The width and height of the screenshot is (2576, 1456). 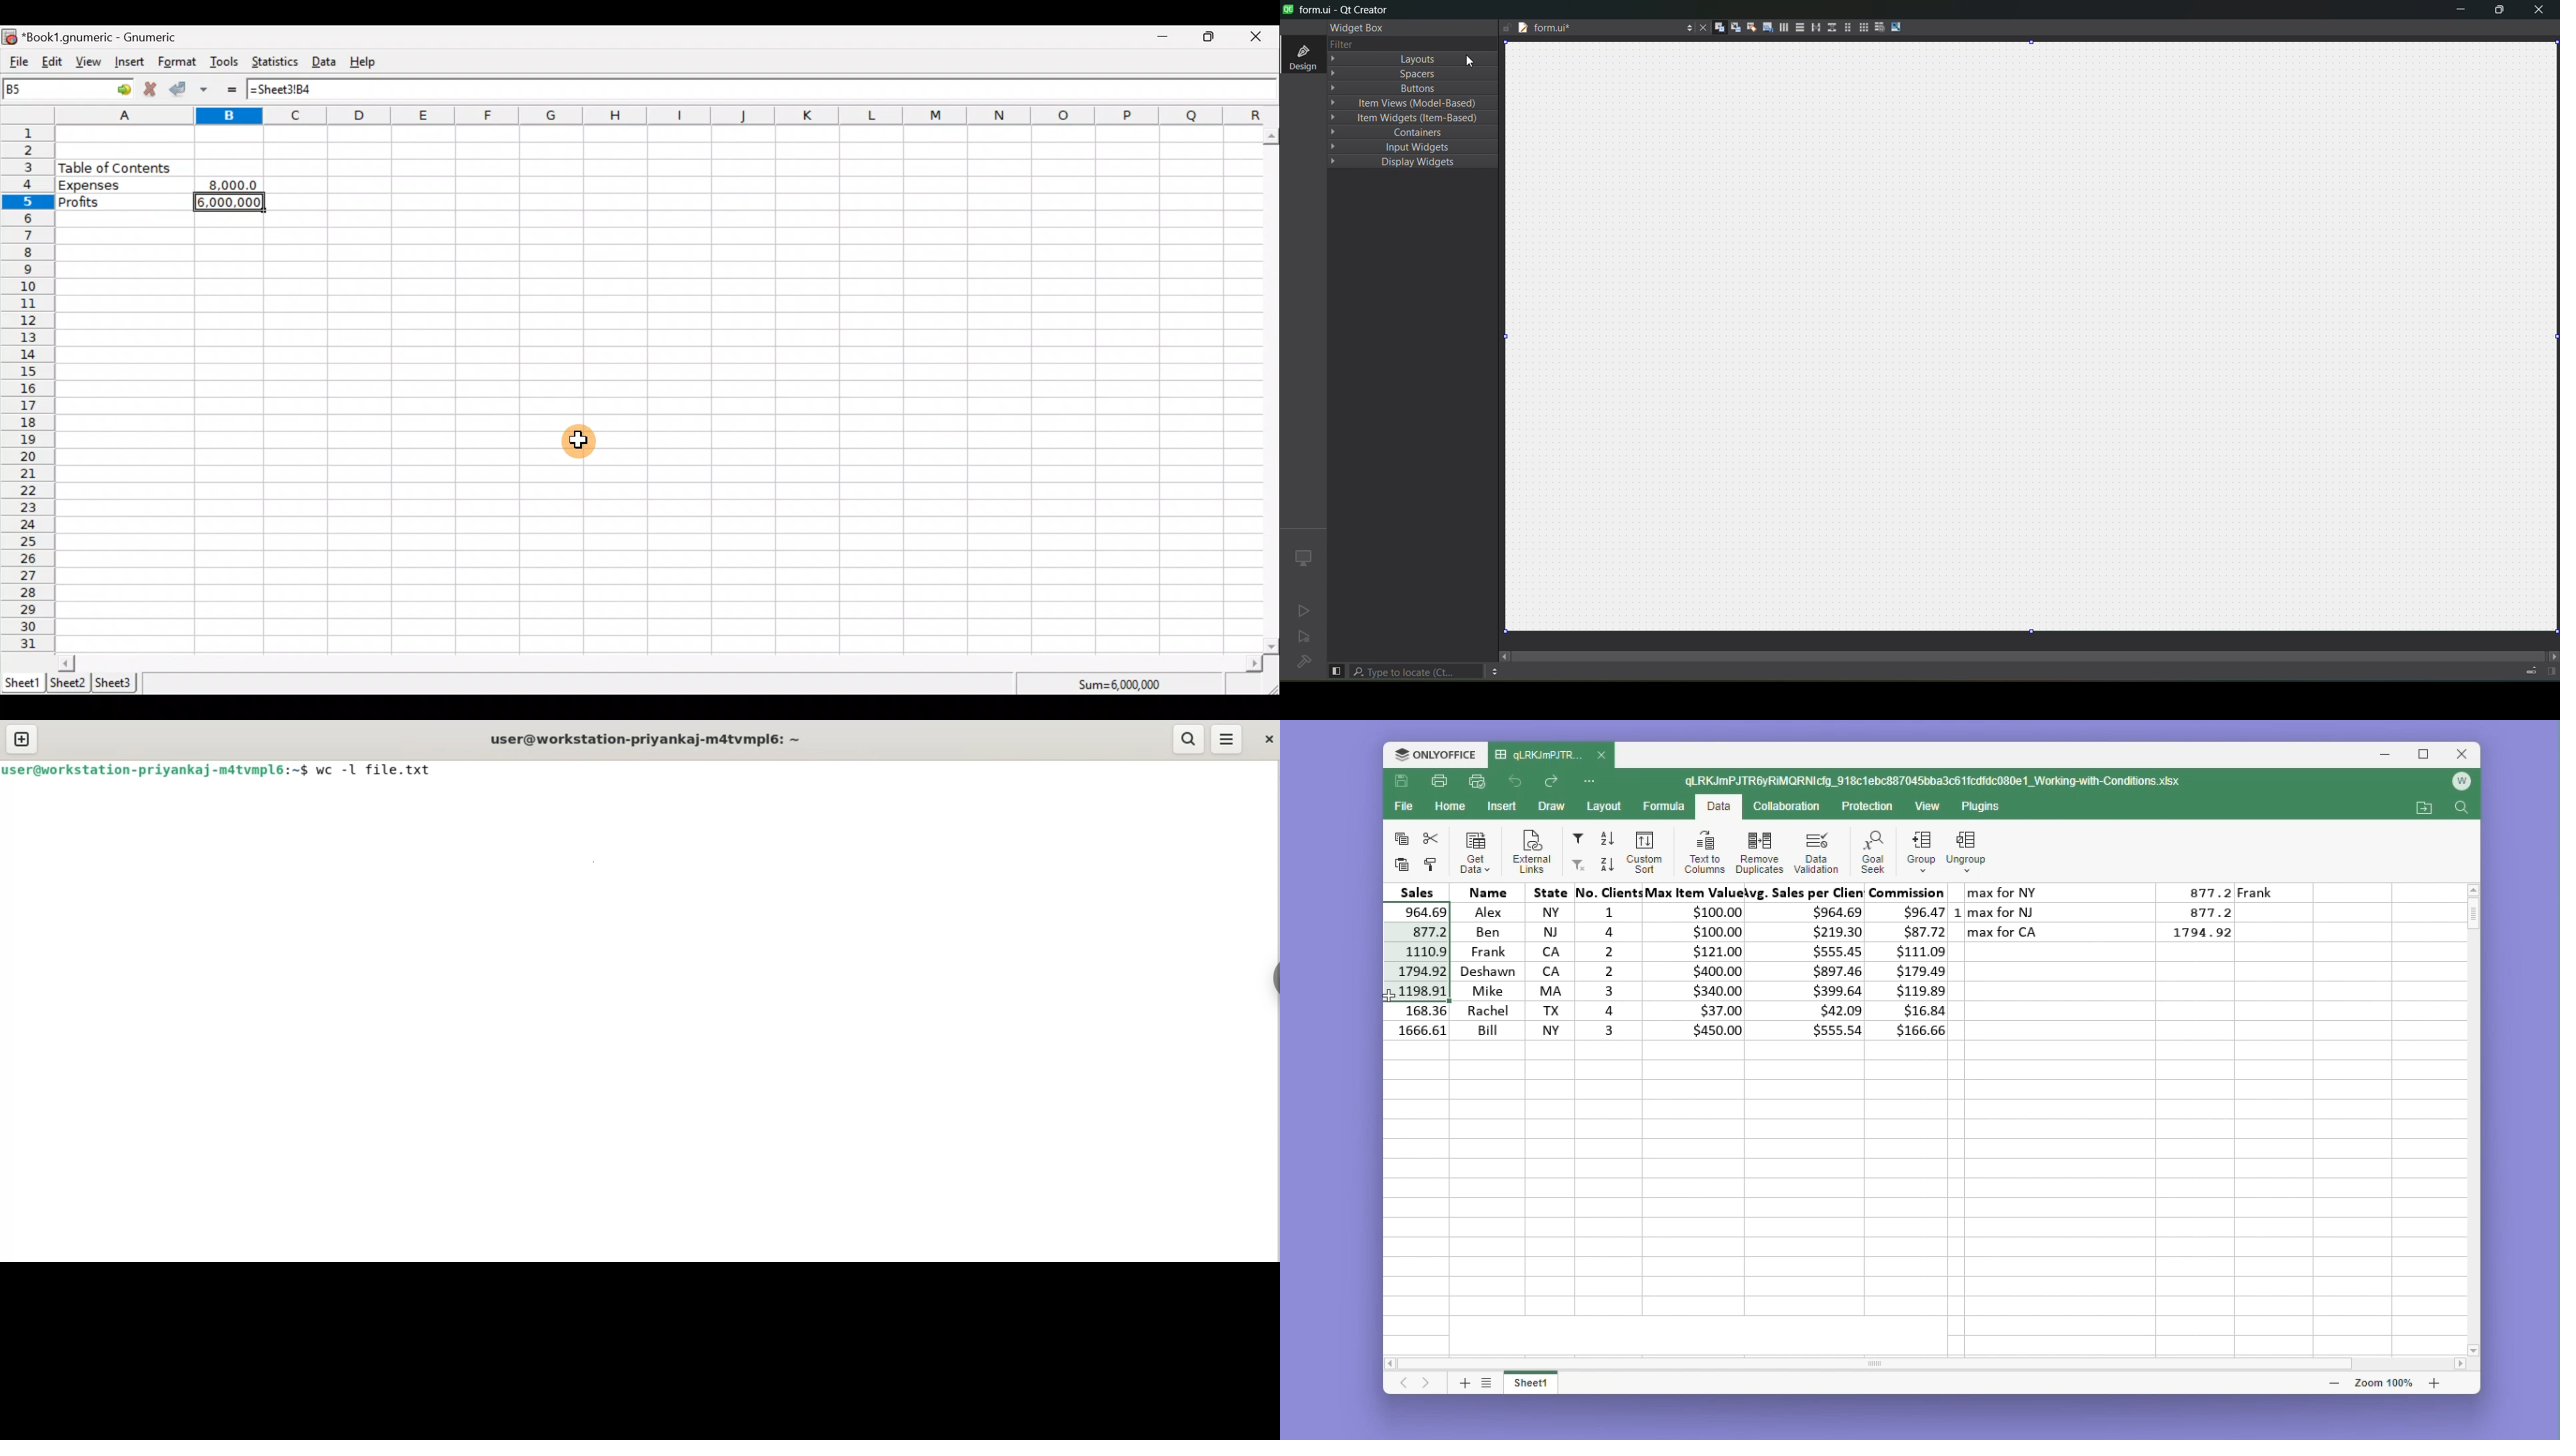 What do you see at coordinates (67, 663) in the screenshot?
I see `scroll left` at bounding box center [67, 663].